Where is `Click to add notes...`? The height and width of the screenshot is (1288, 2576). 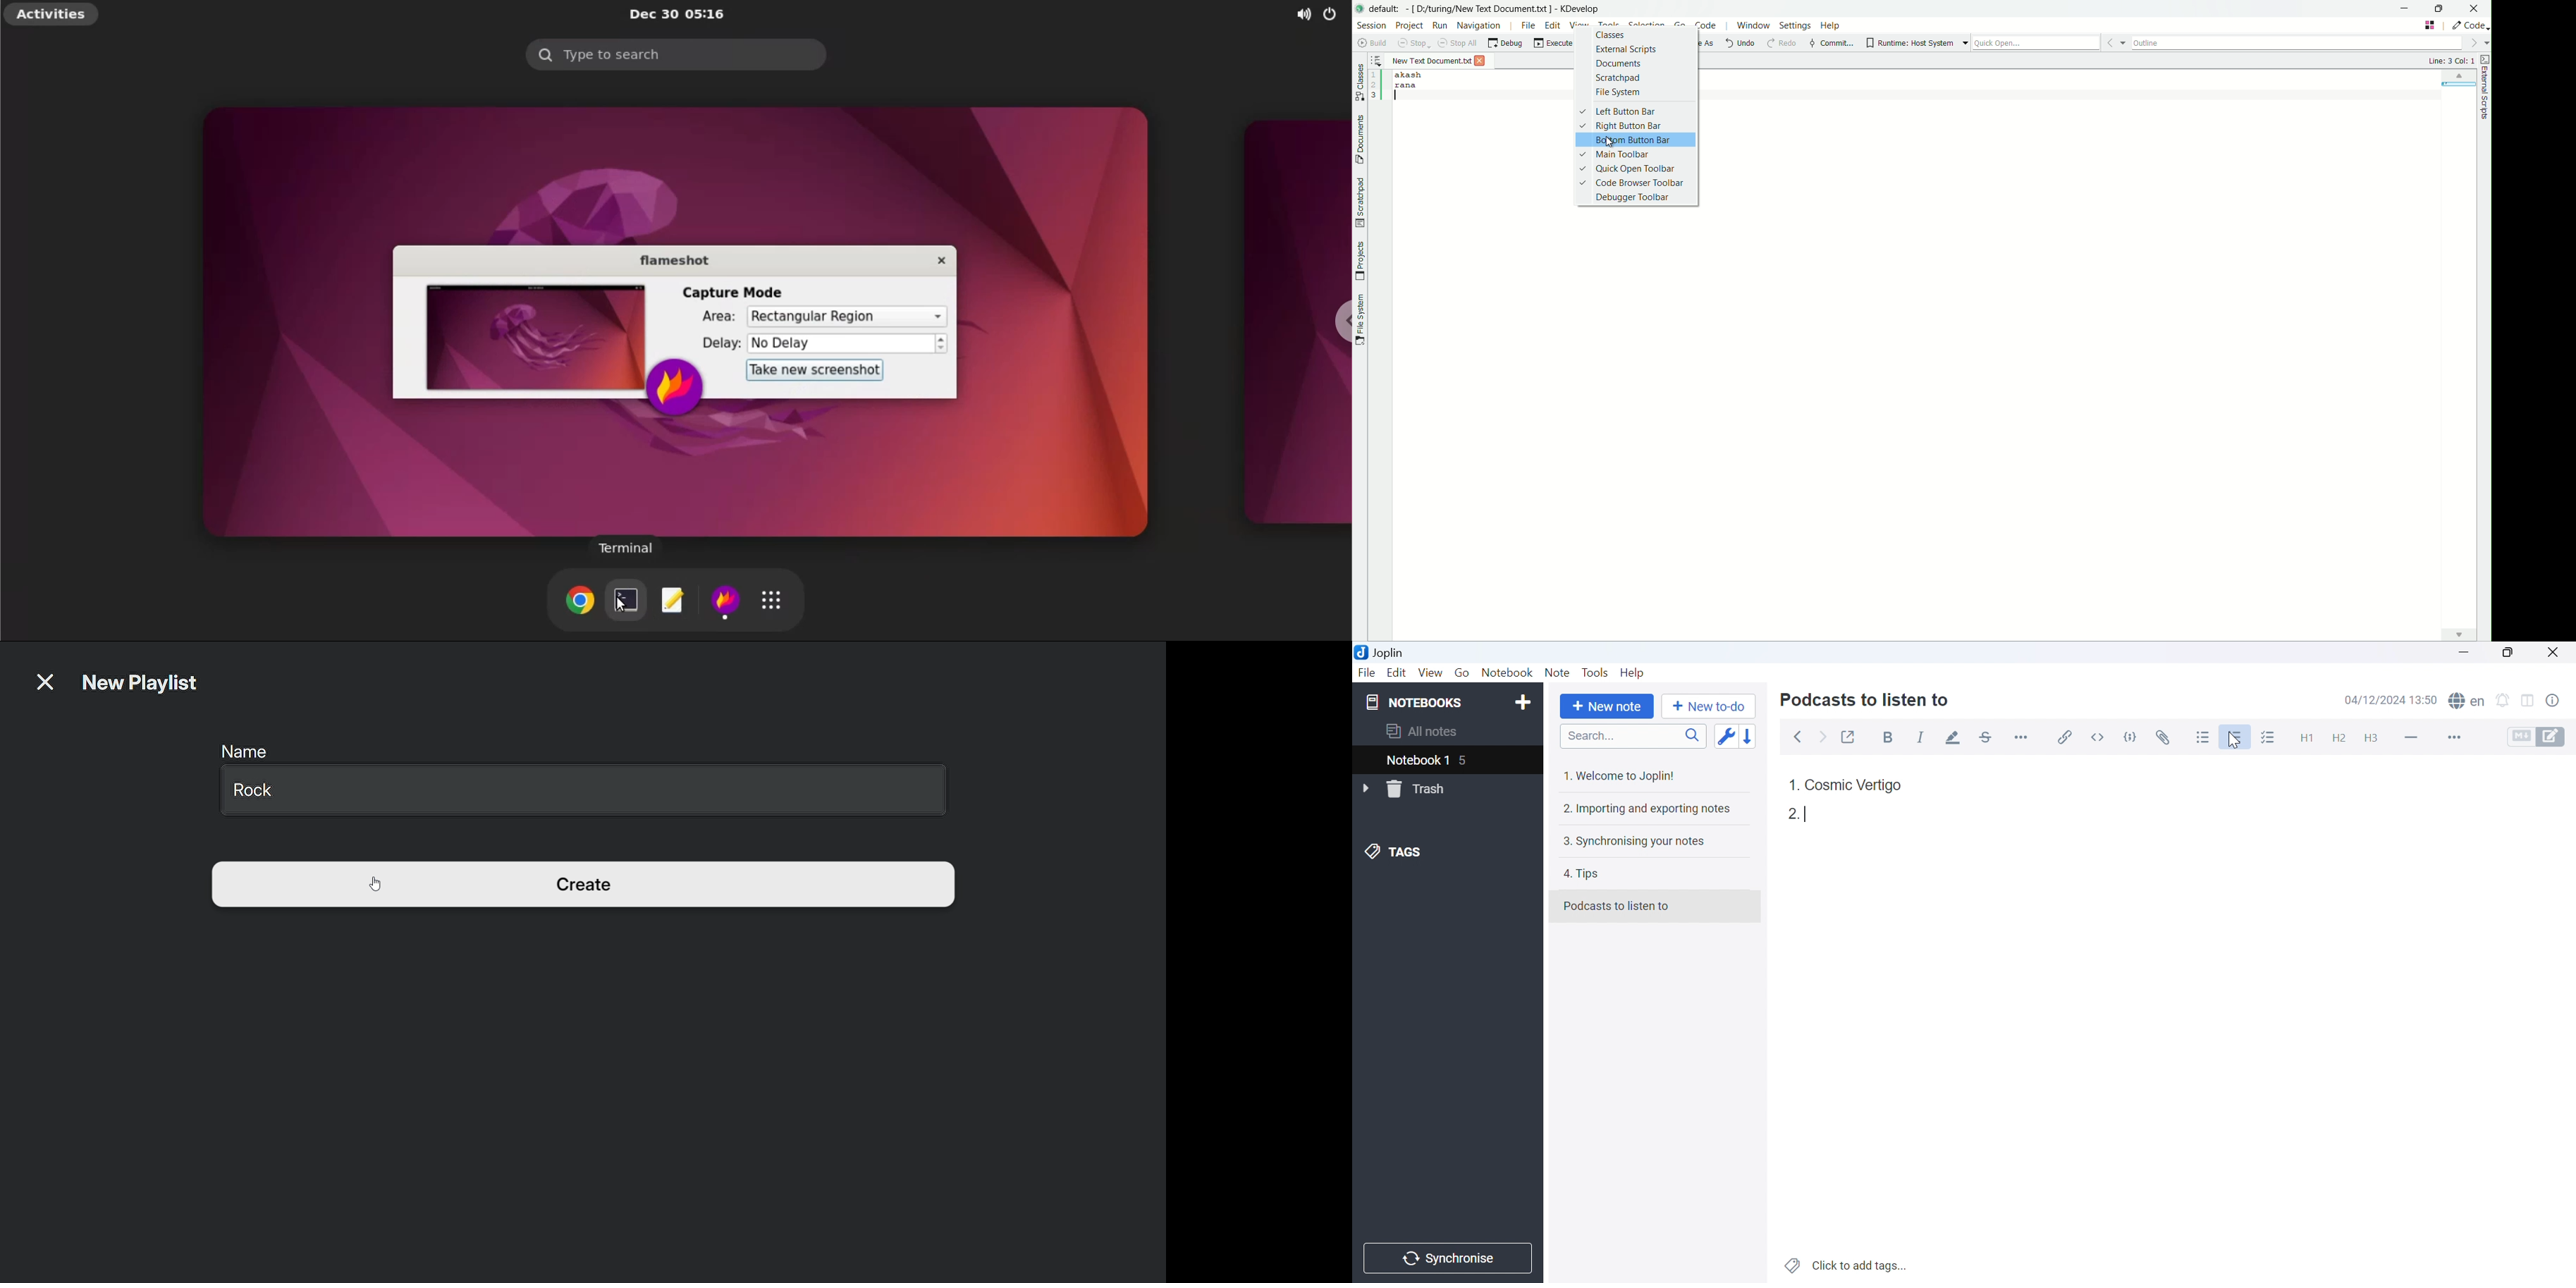
Click to add notes... is located at coordinates (1848, 1264).